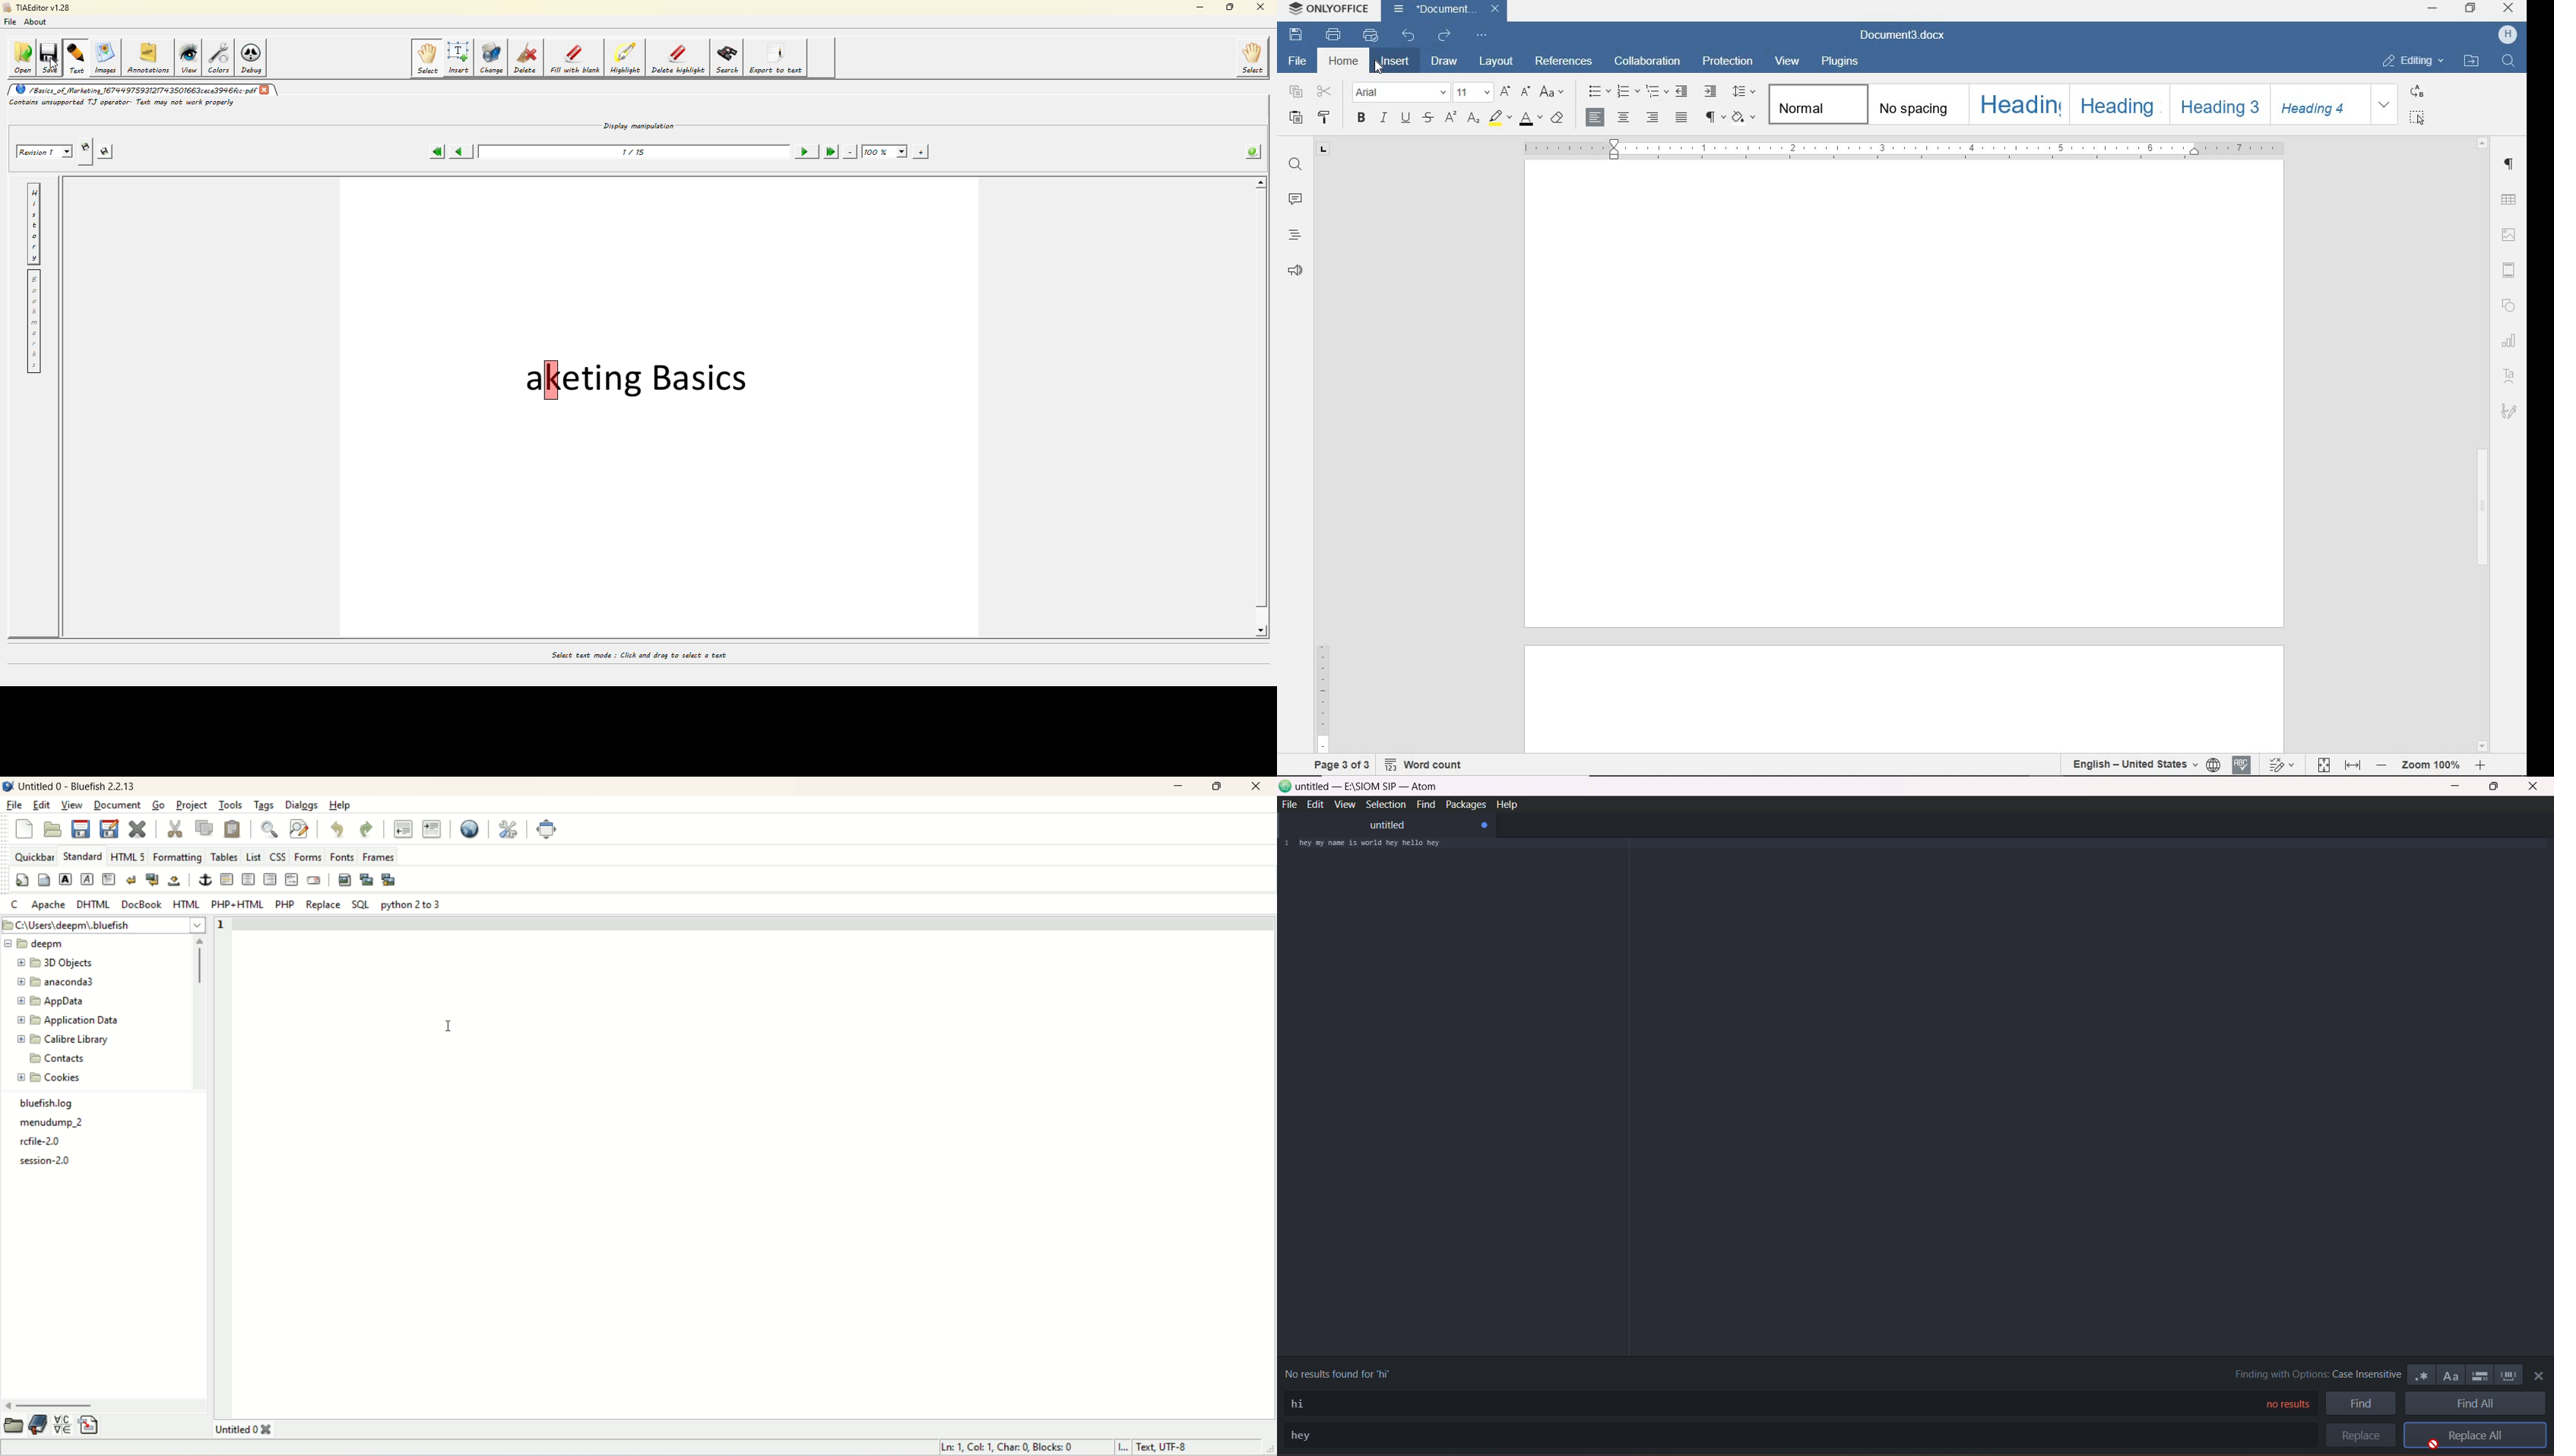 This screenshot has height=1456, width=2576. Describe the element at coordinates (2511, 199) in the screenshot. I see `TABLE` at that location.